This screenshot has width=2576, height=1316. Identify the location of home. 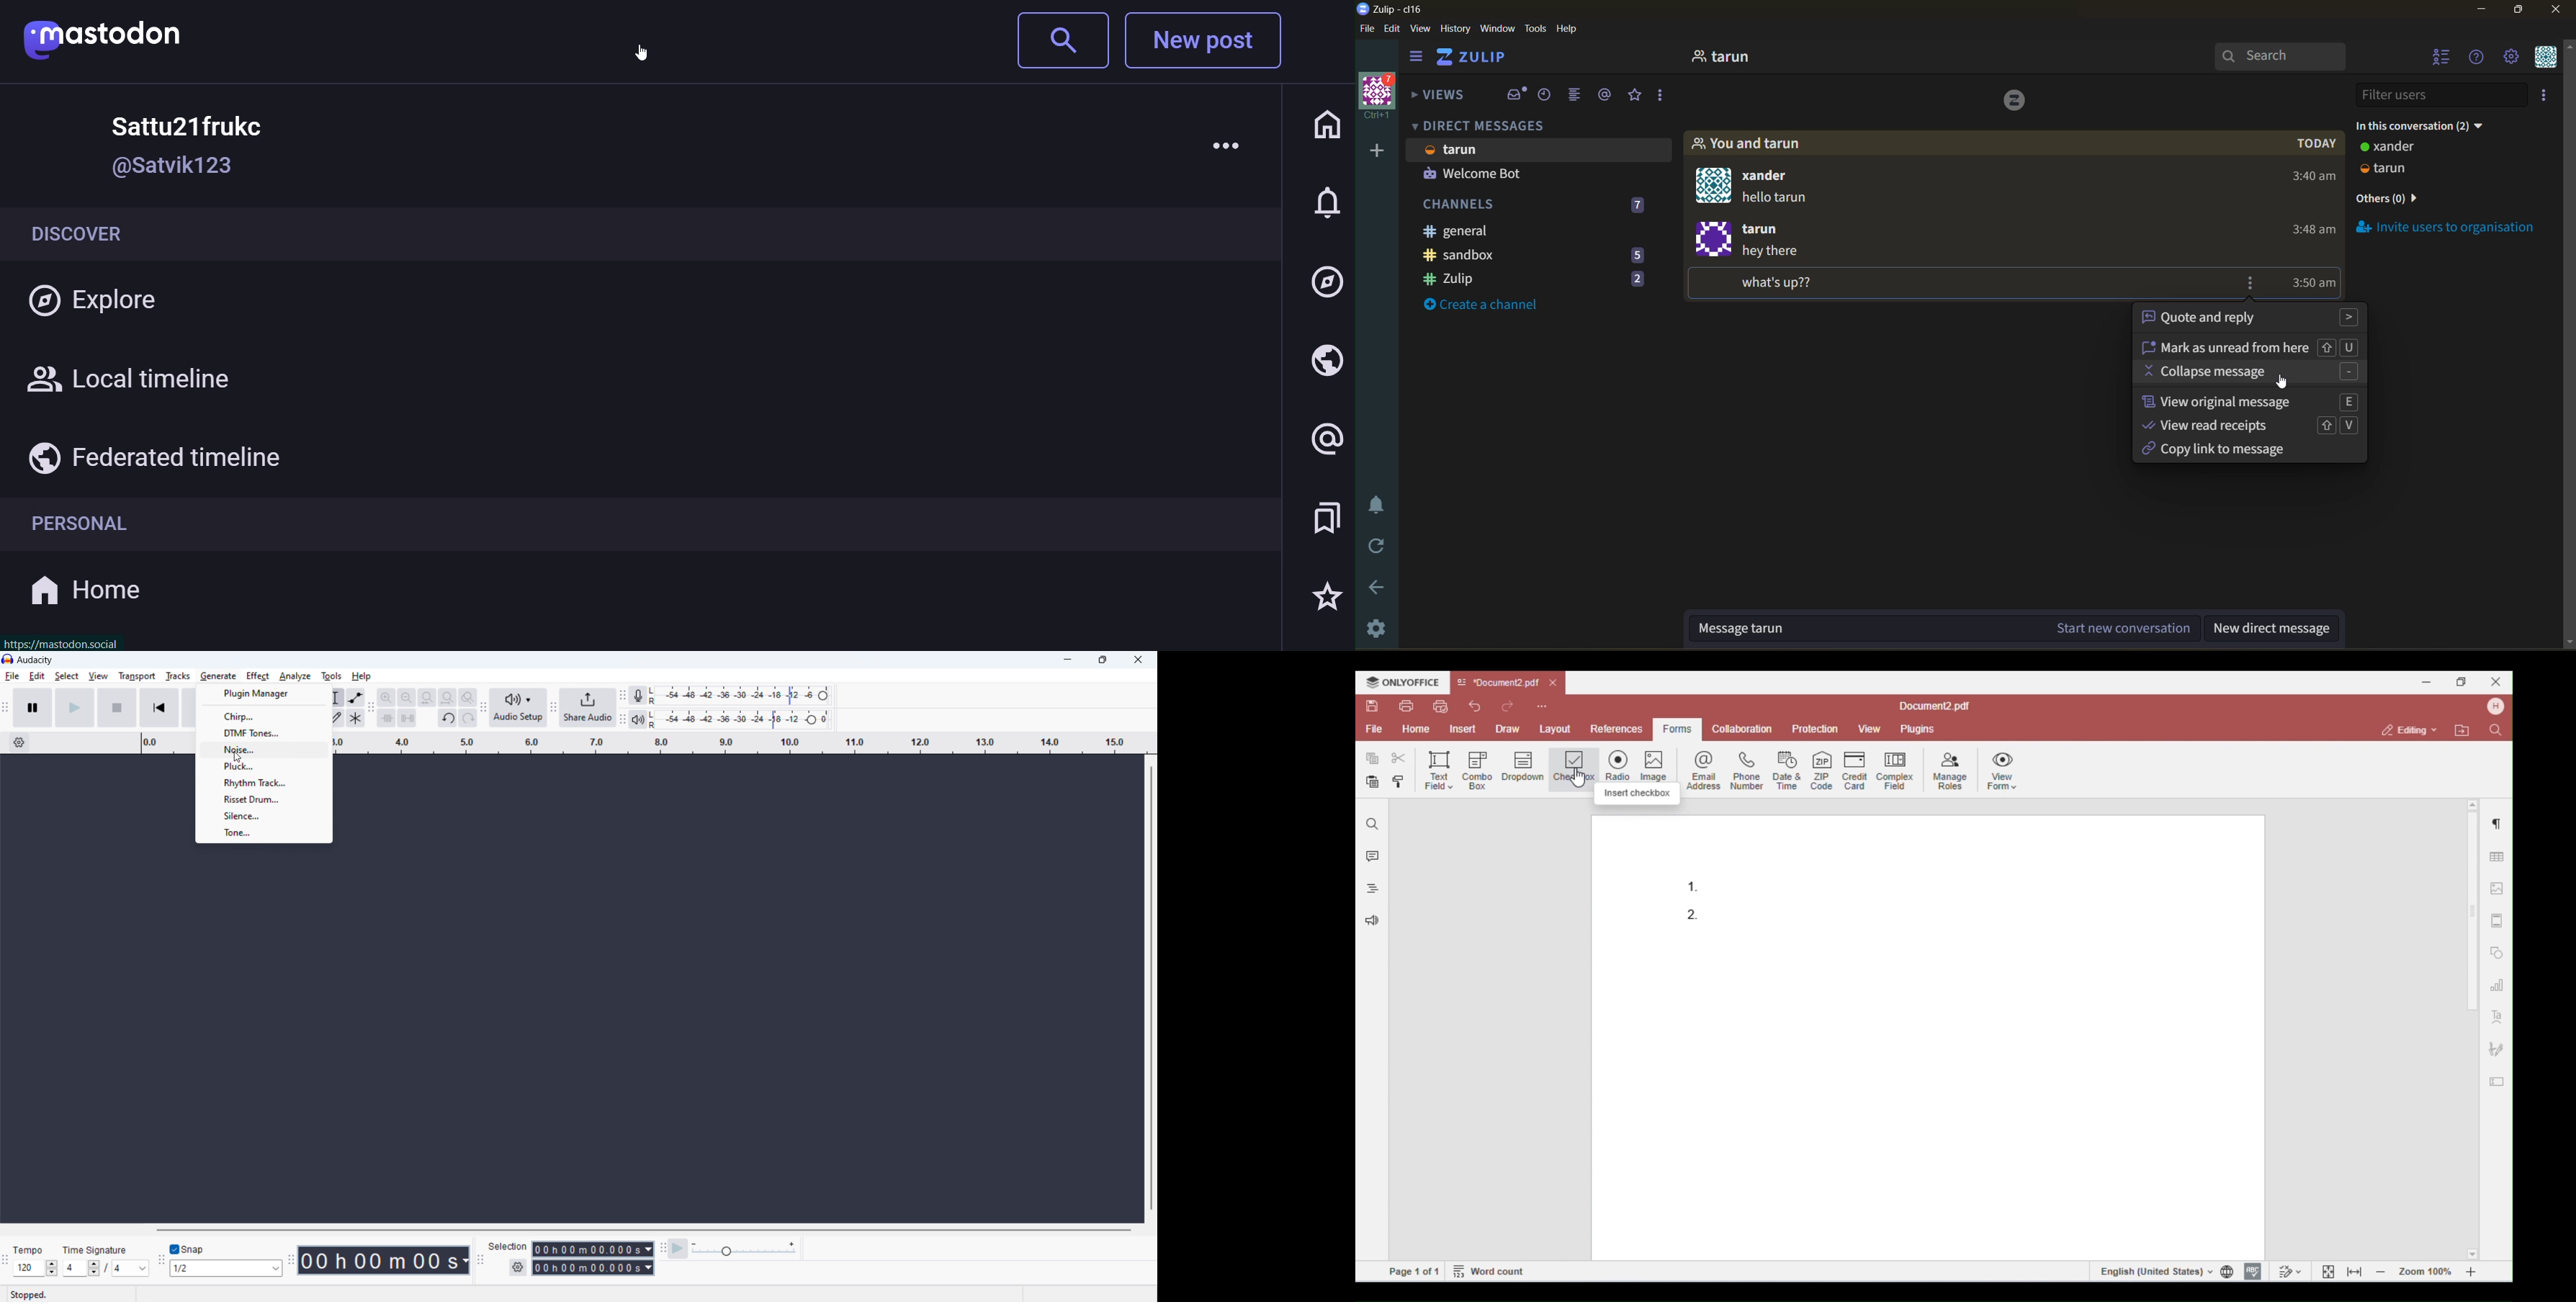
(1325, 123).